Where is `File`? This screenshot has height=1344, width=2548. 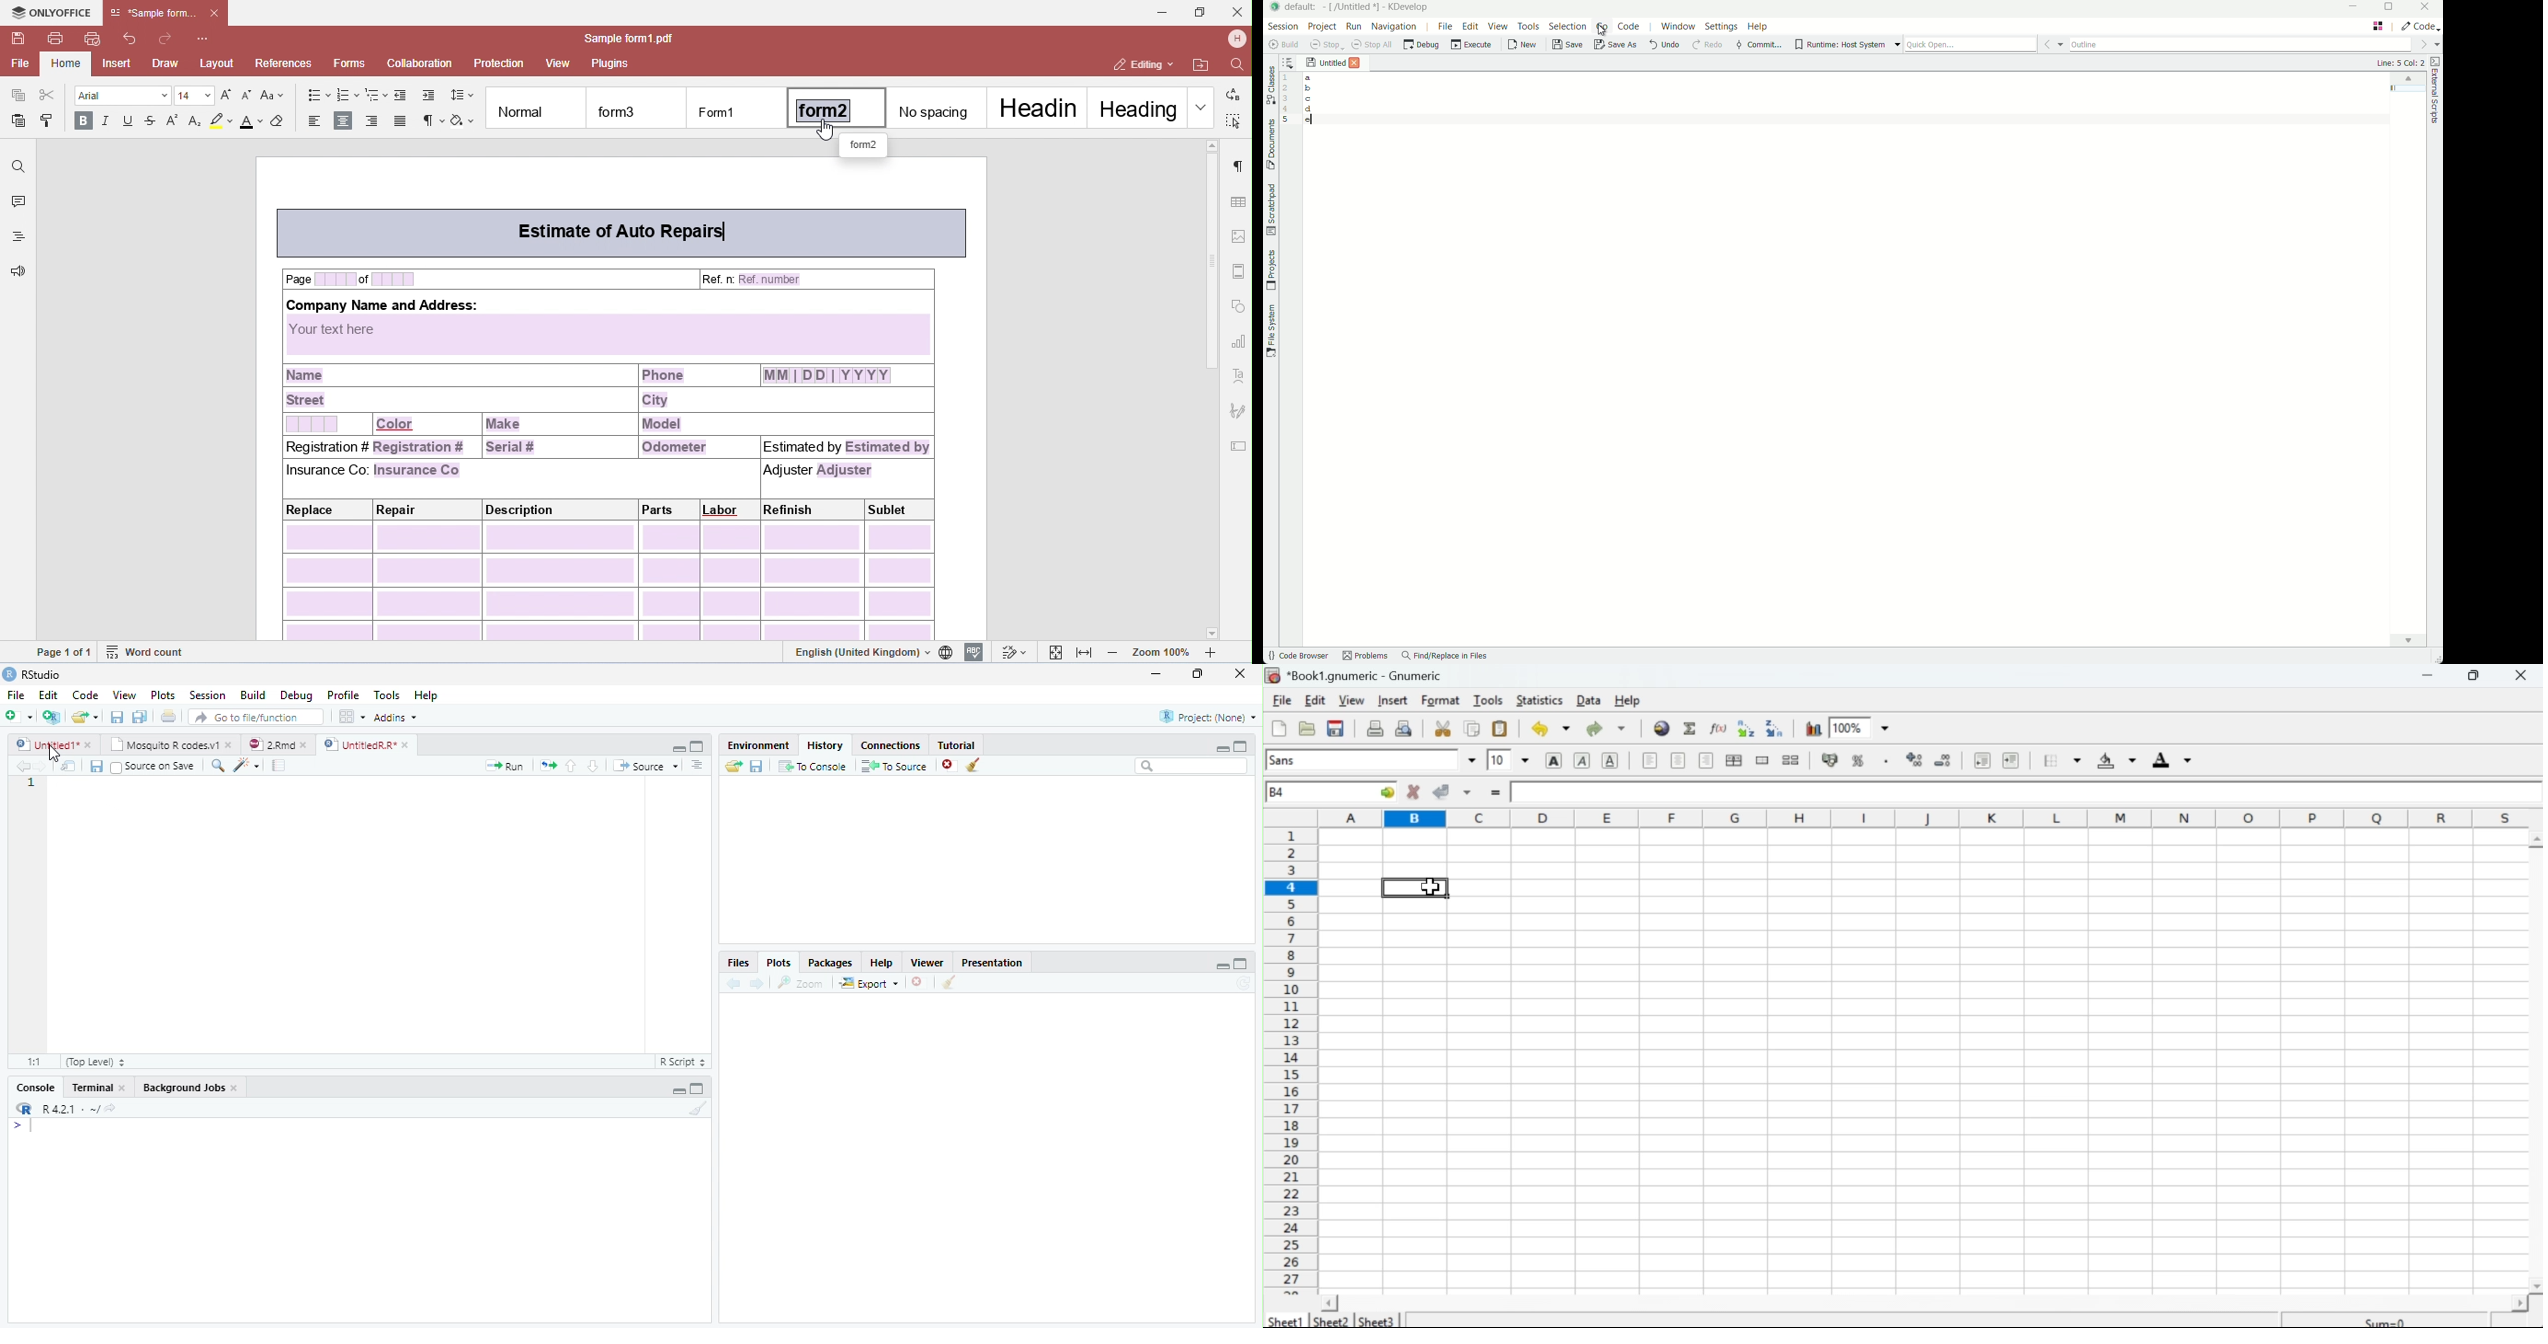
File is located at coordinates (14, 693).